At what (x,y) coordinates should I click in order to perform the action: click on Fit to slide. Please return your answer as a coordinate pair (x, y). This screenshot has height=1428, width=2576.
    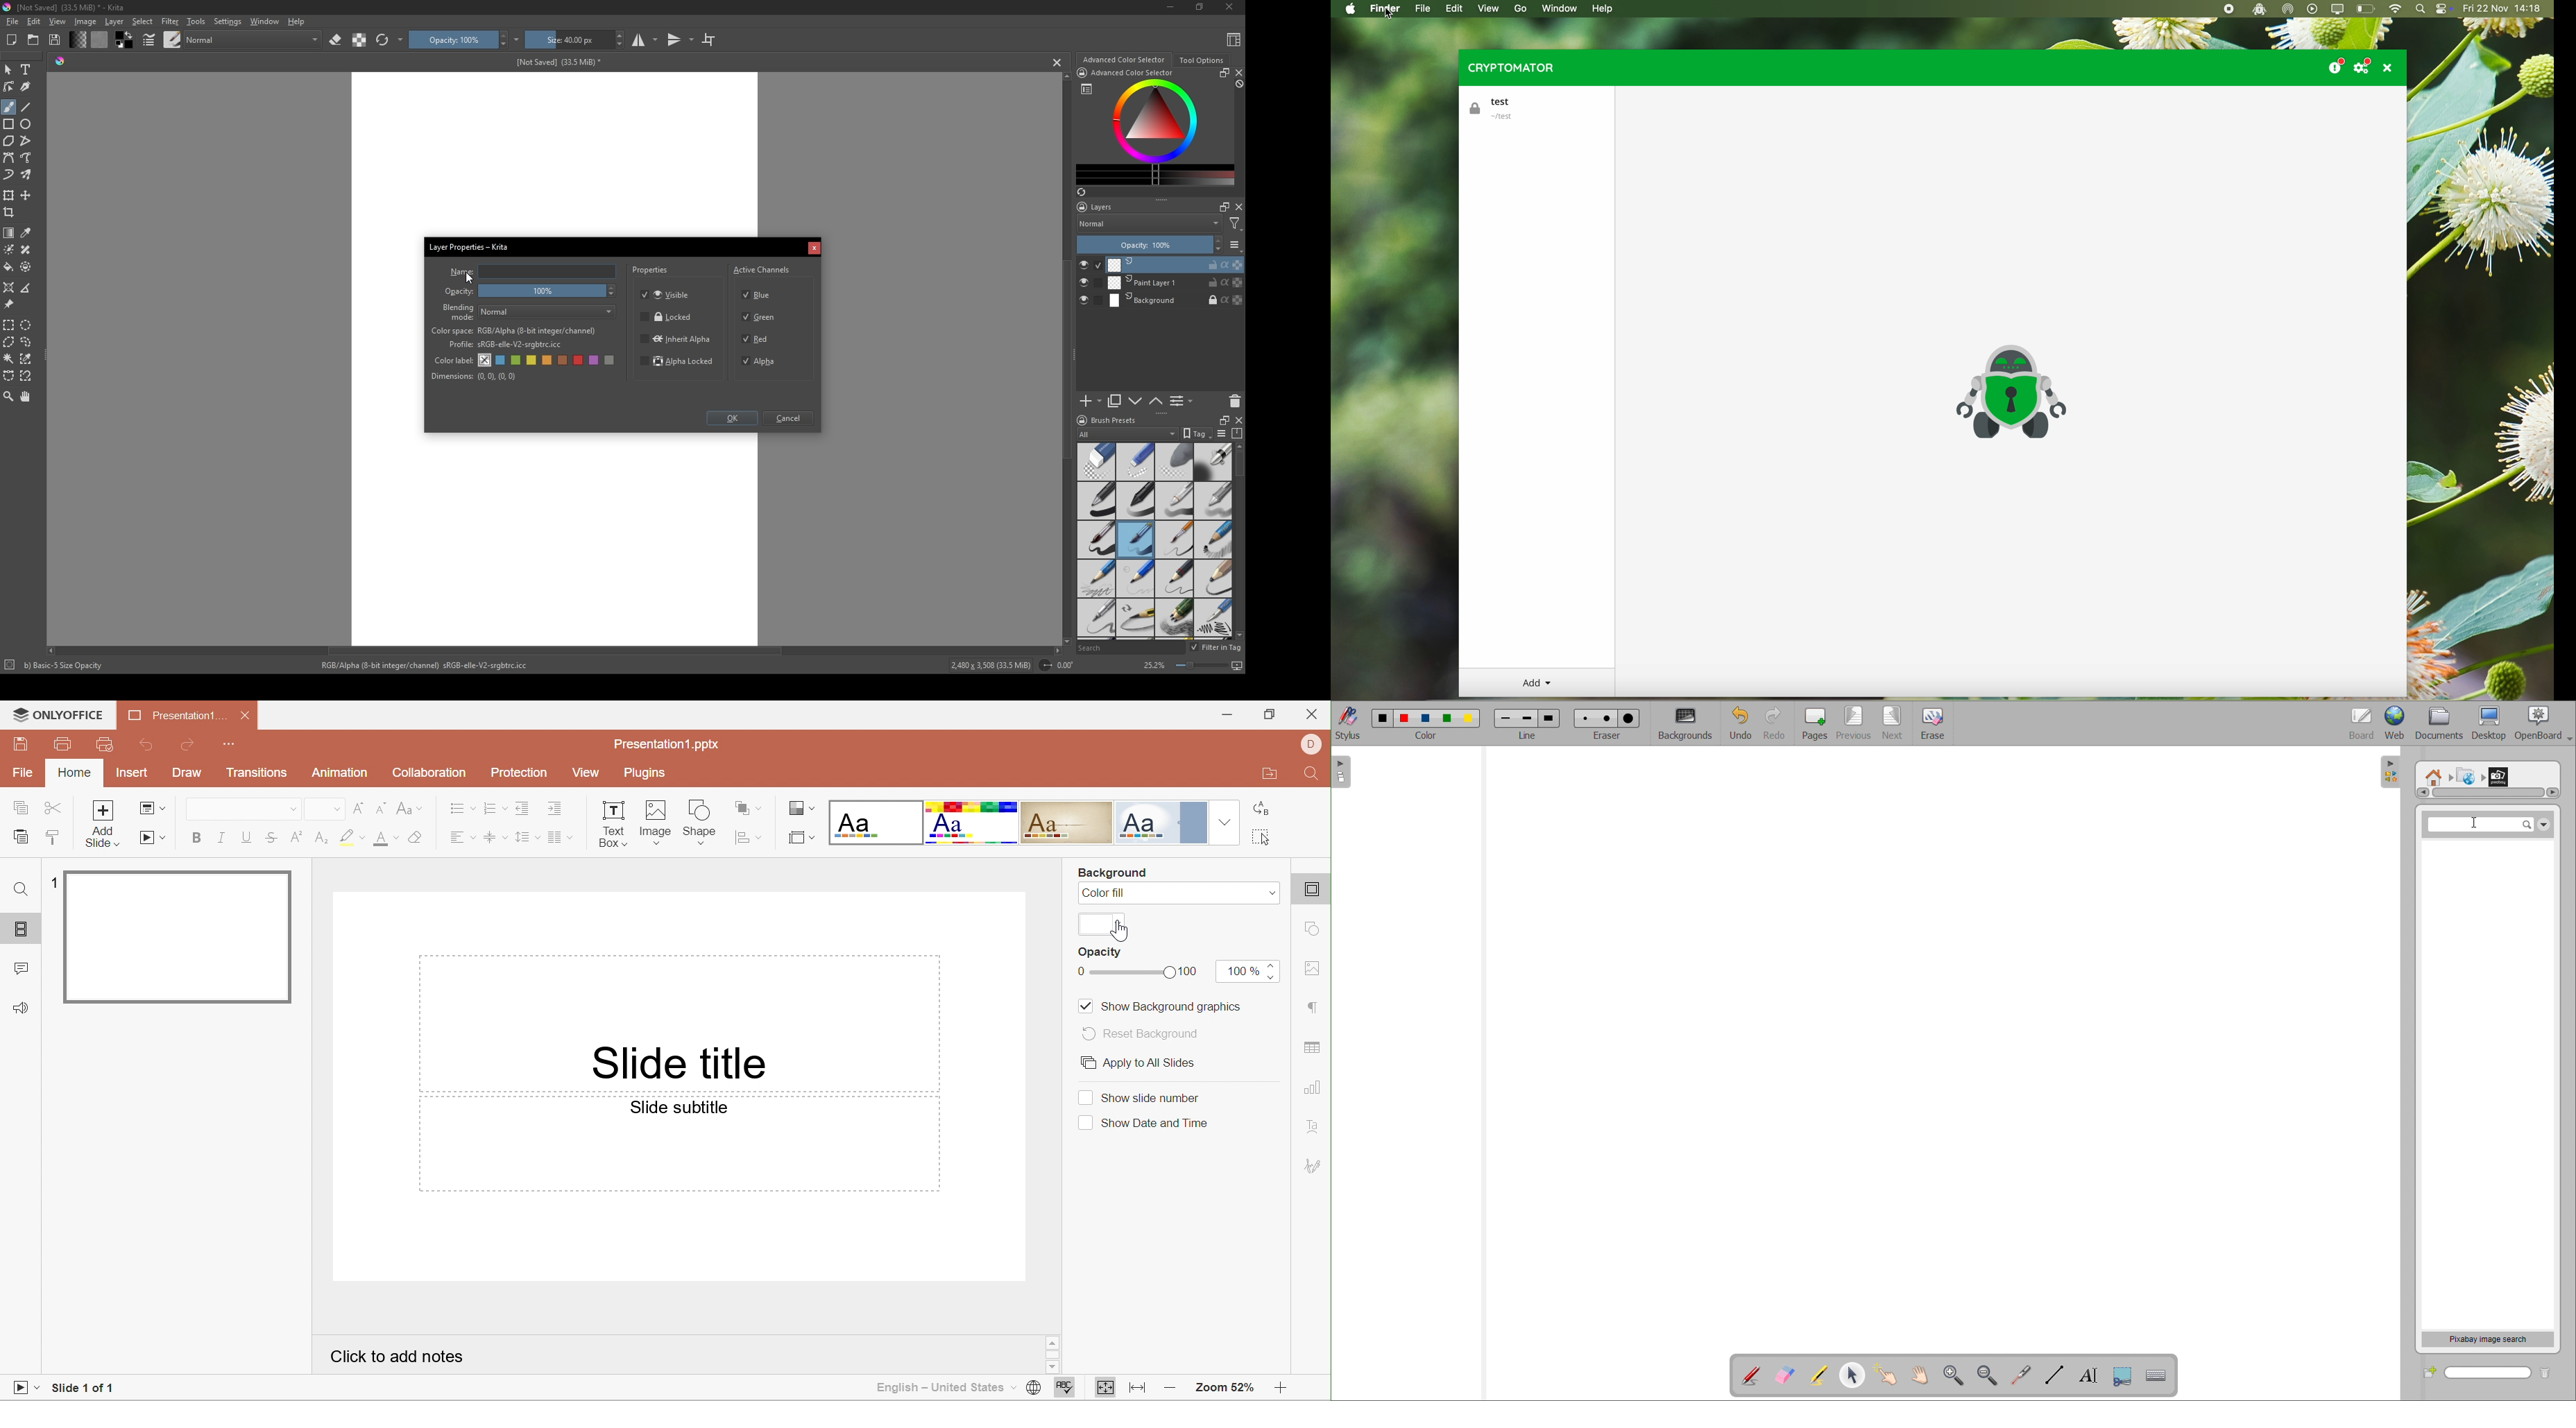
    Looking at the image, I should click on (1107, 1388).